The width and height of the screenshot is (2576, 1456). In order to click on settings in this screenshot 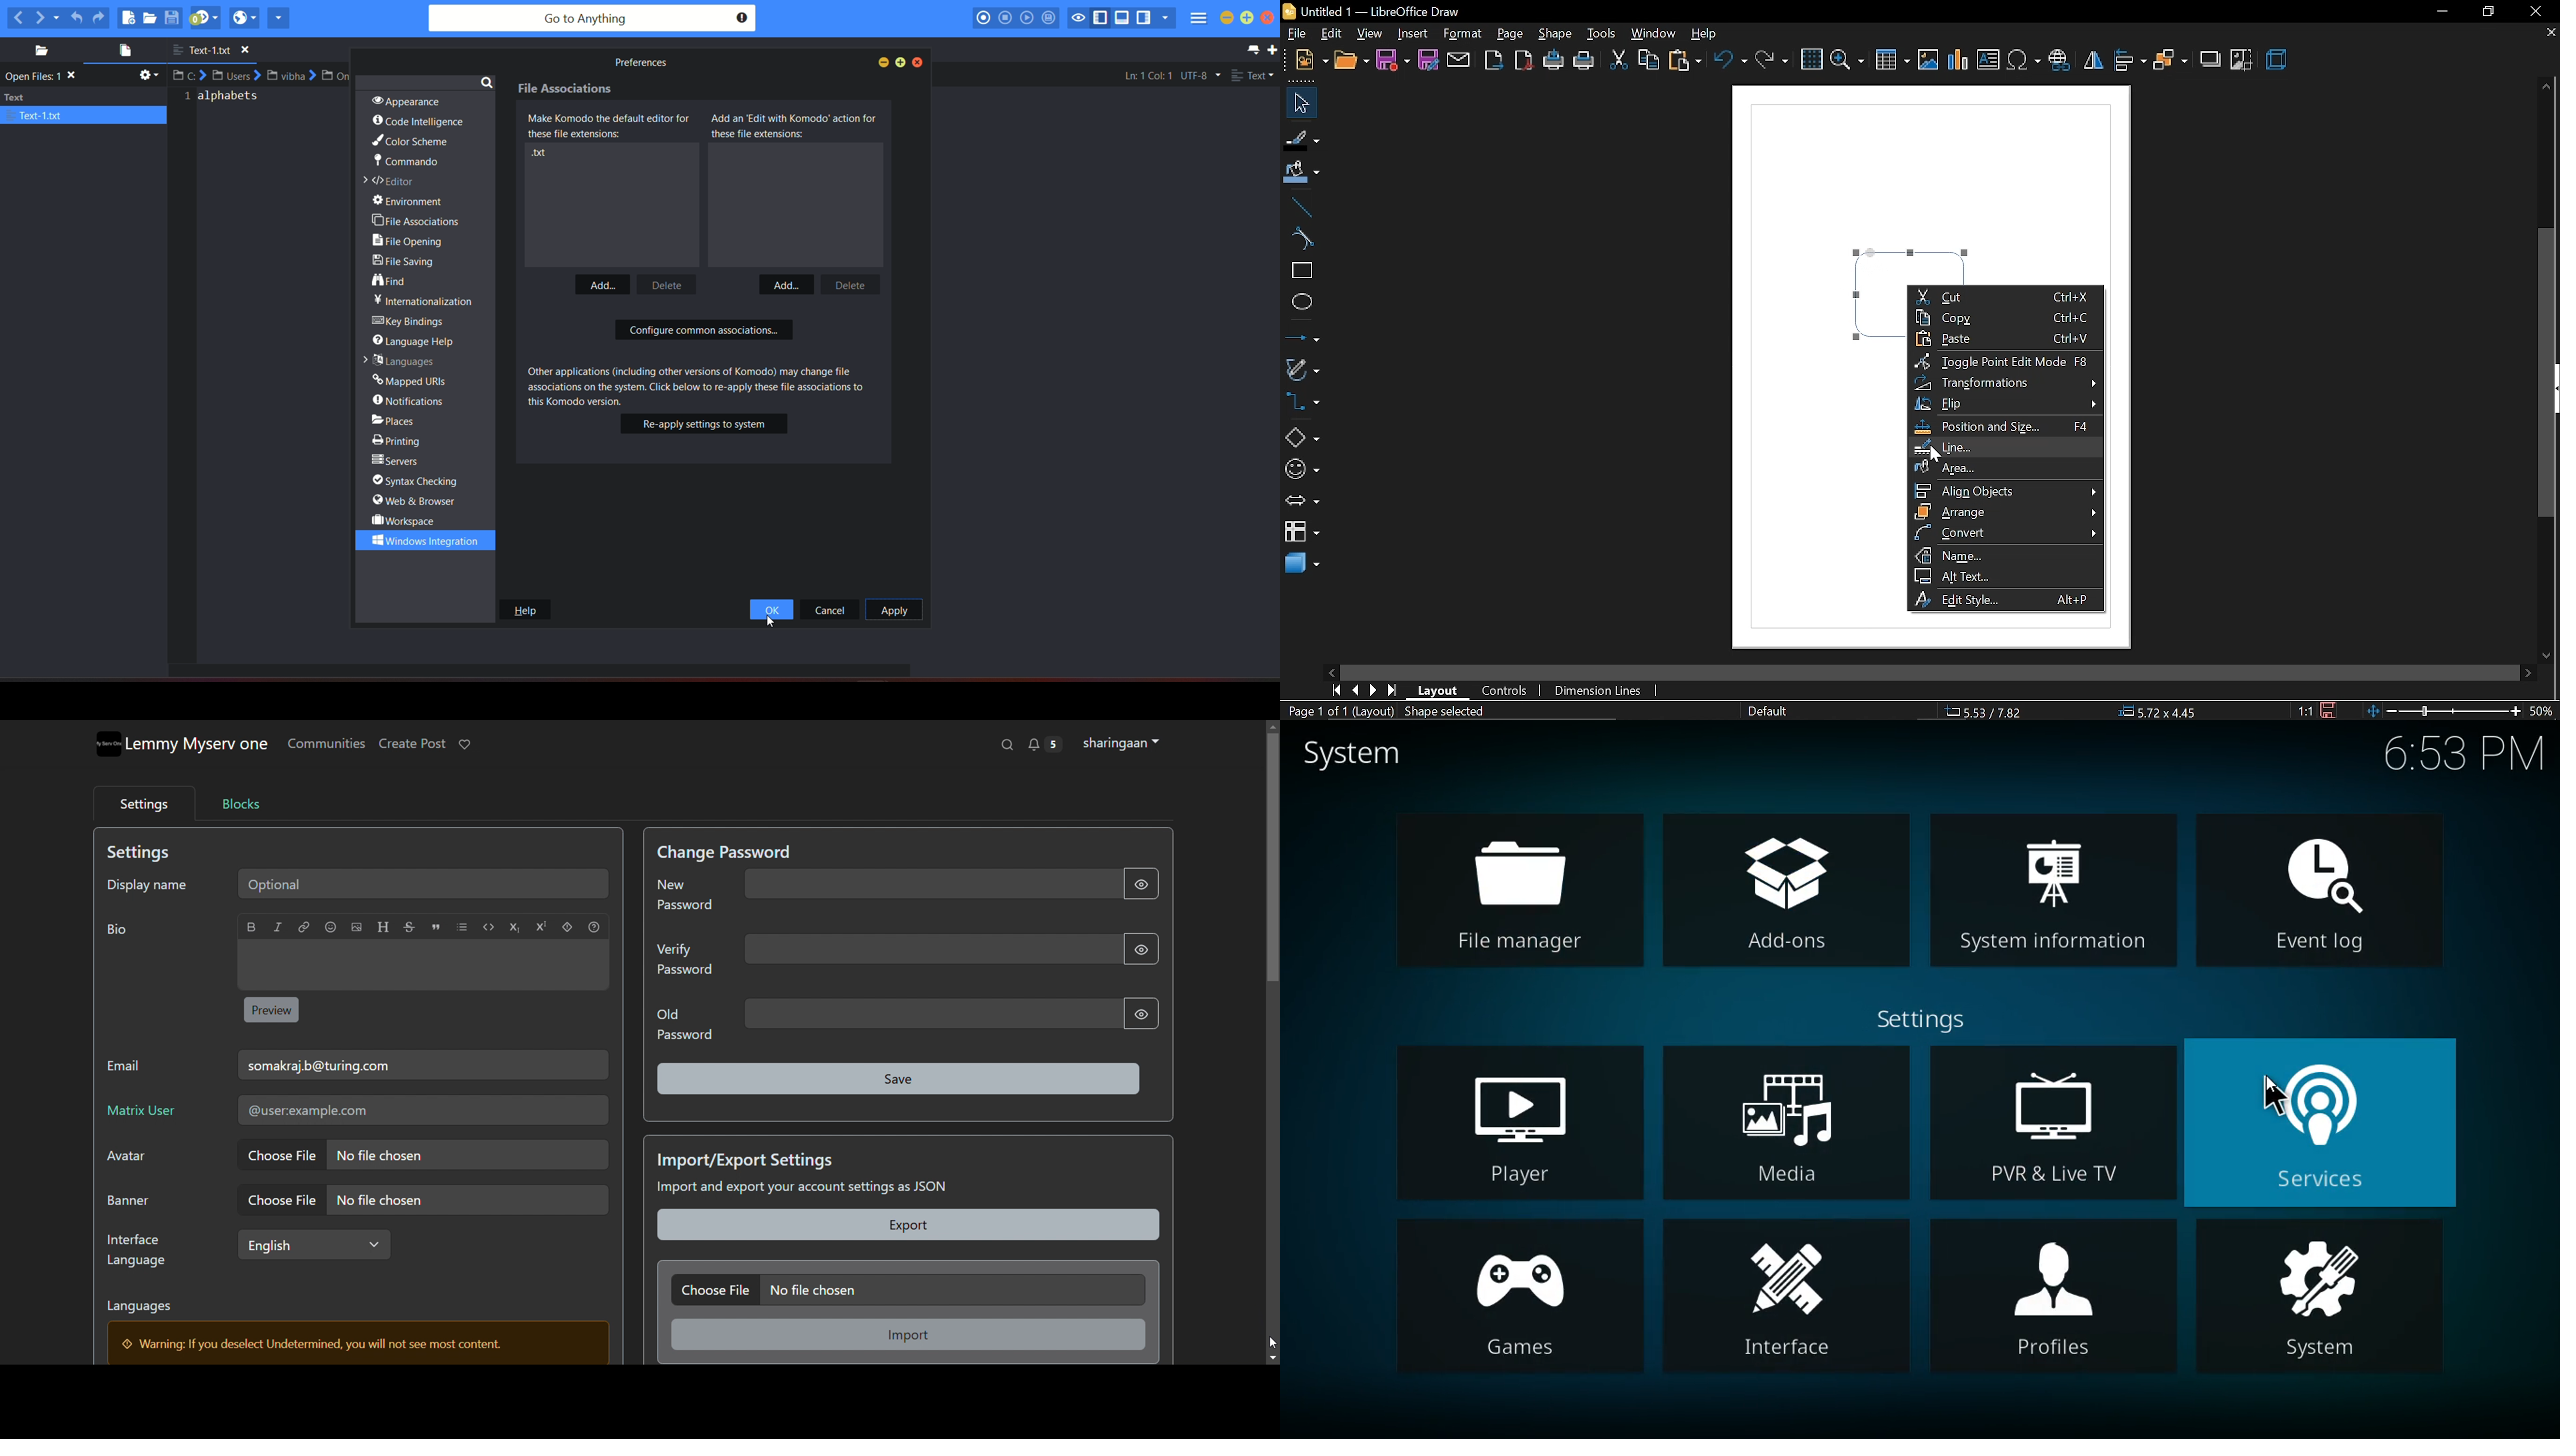, I will do `click(144, 805)`.